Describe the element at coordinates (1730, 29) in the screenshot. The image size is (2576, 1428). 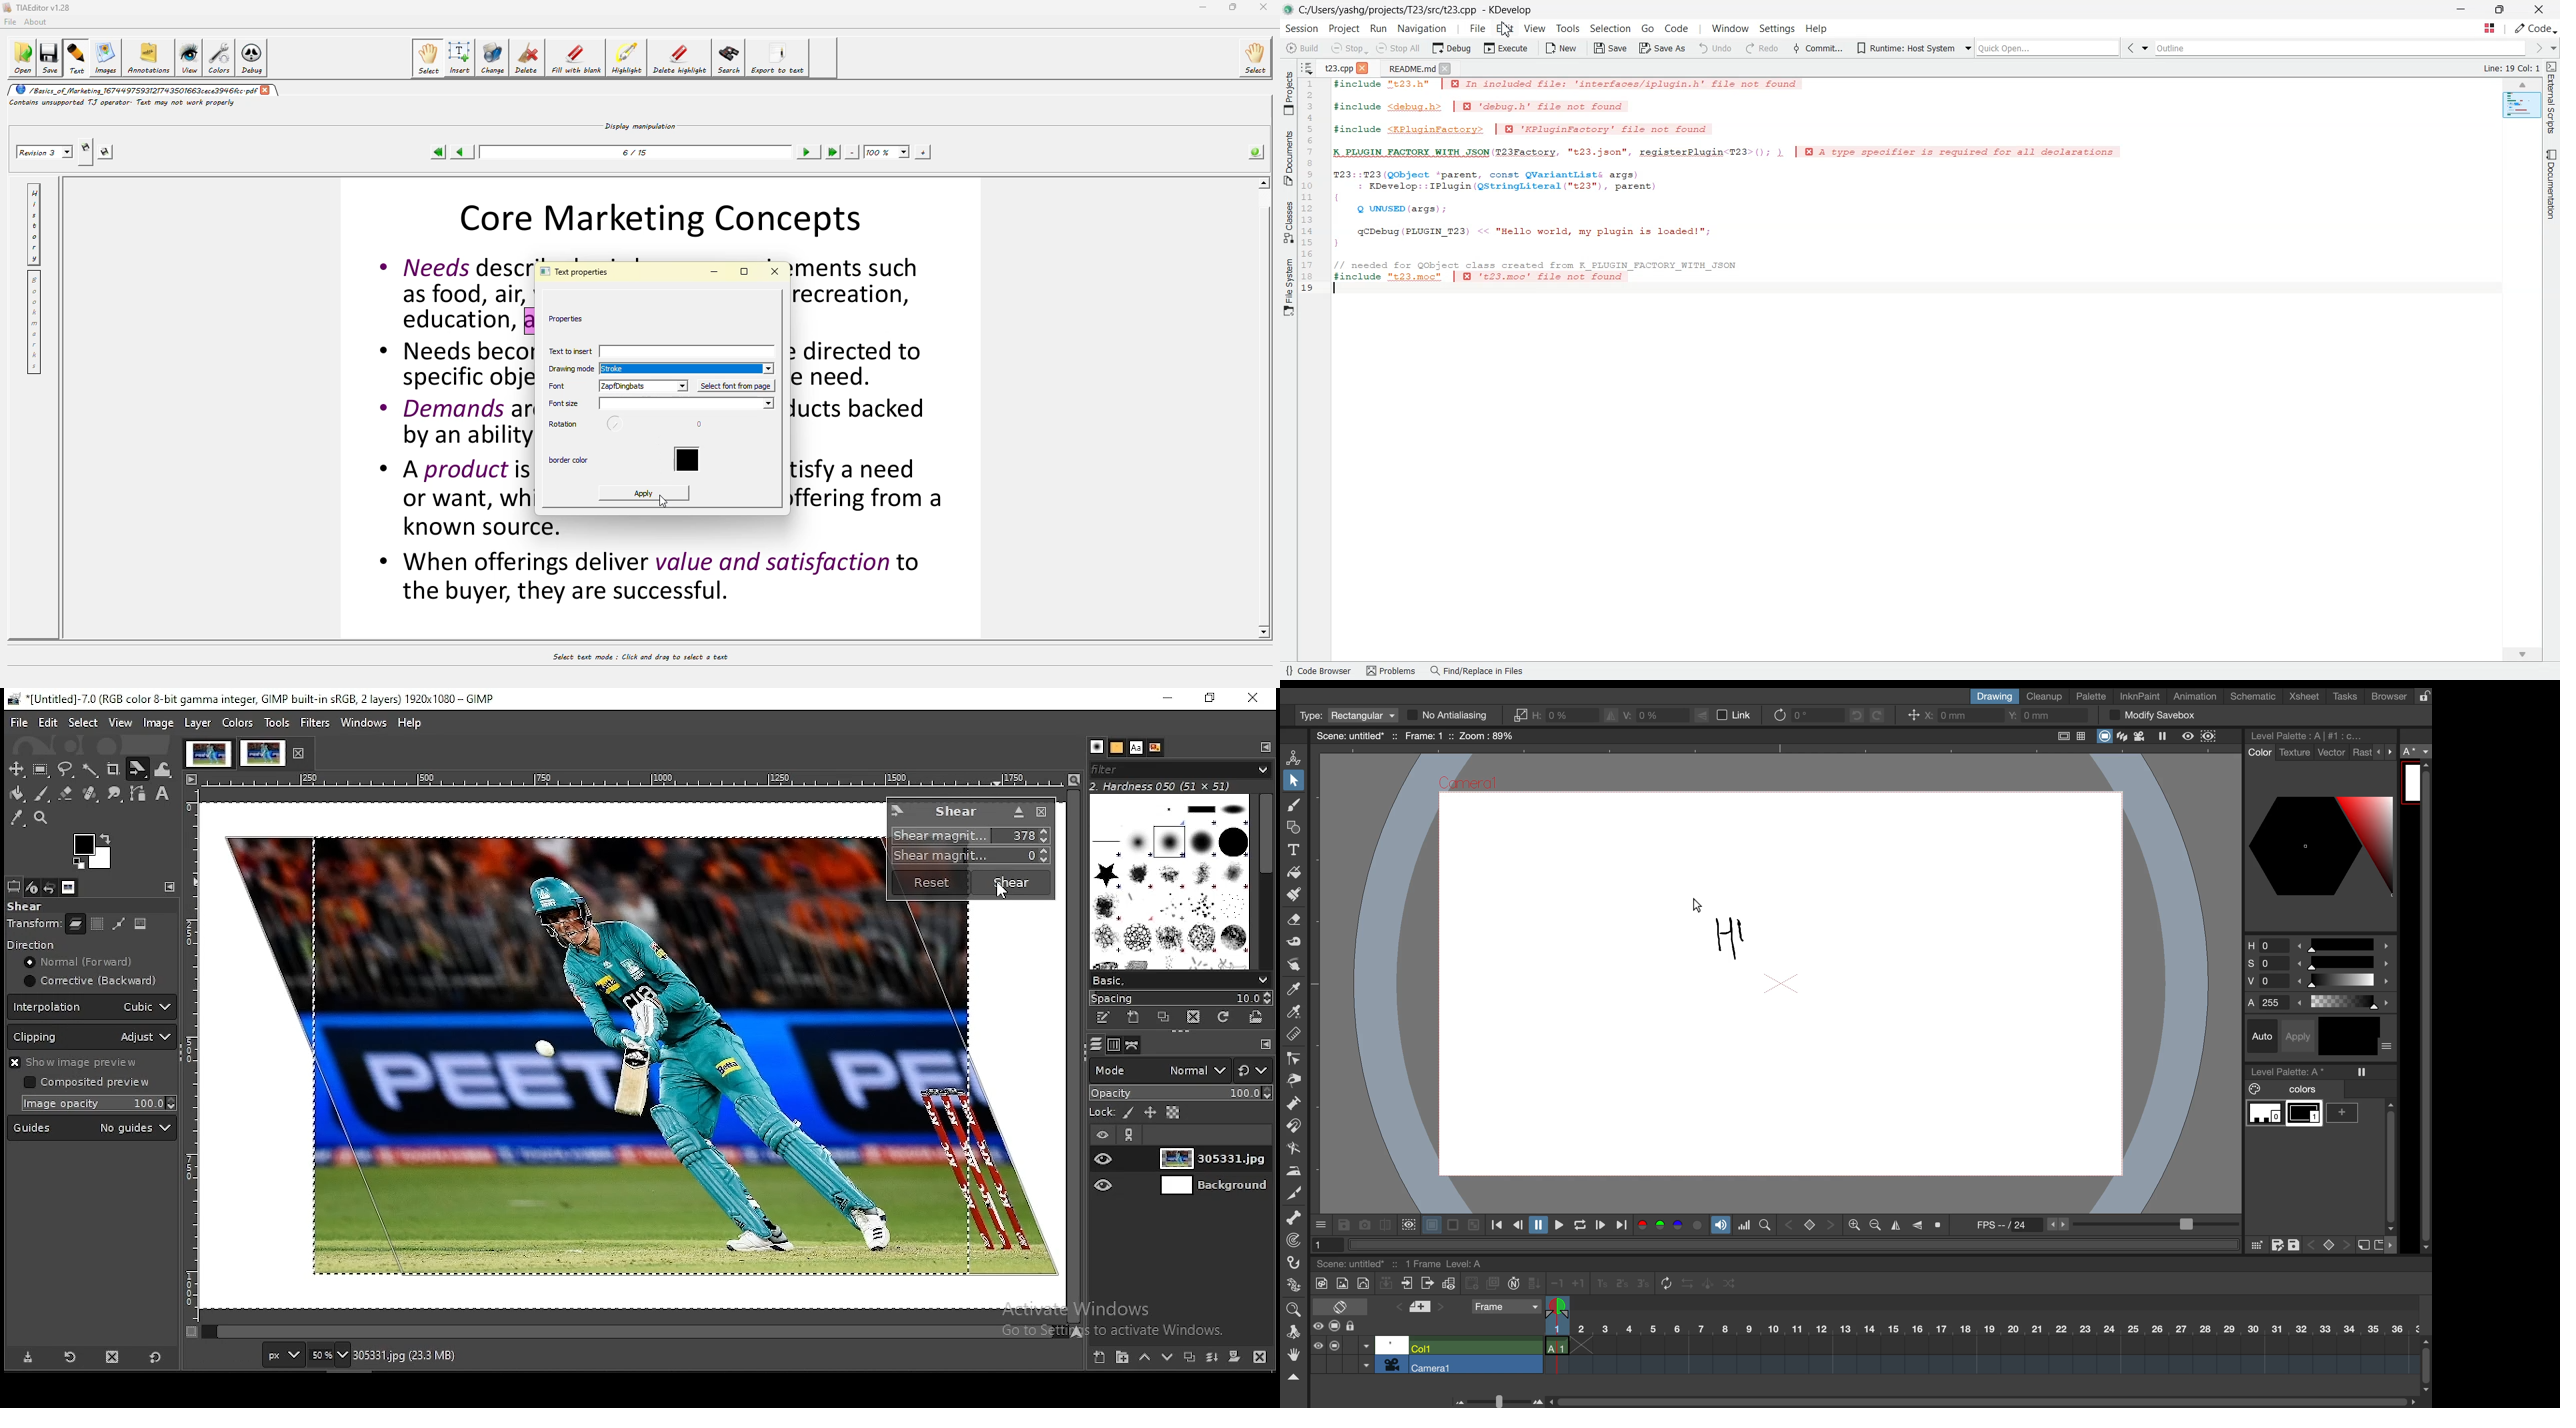
I see `Window` at that location.